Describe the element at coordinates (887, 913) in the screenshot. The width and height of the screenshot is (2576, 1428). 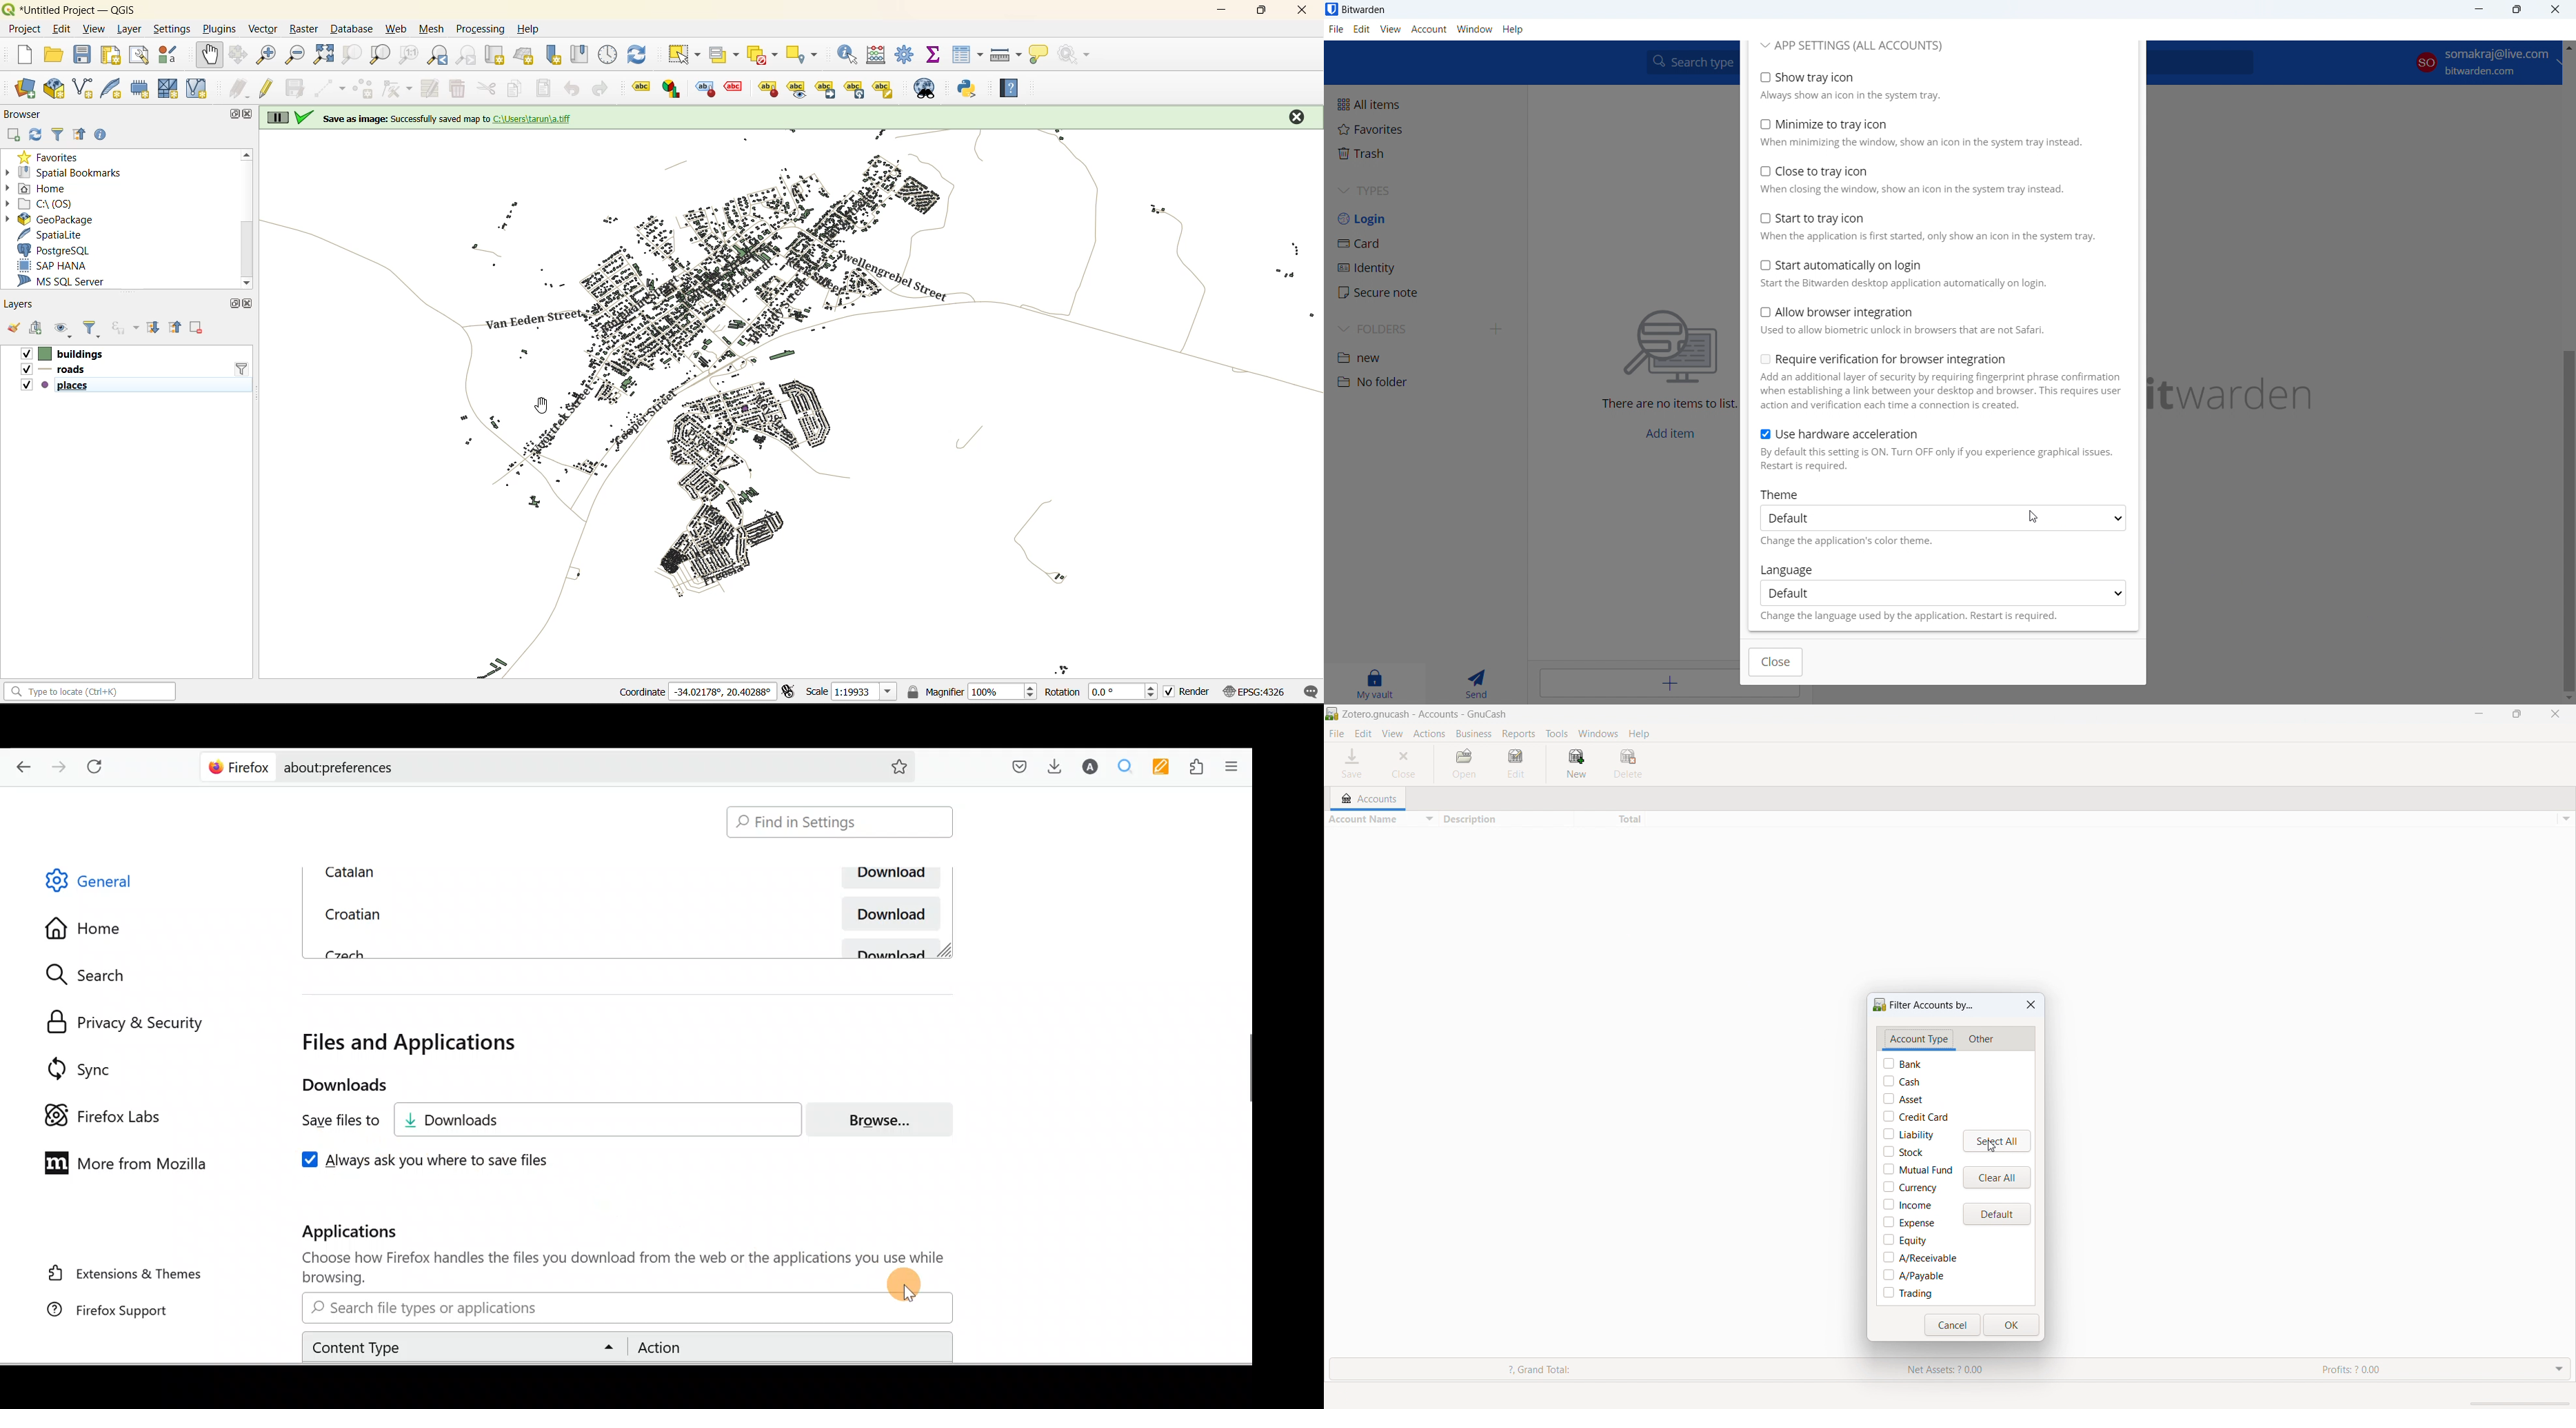
I see `Download` at that location.